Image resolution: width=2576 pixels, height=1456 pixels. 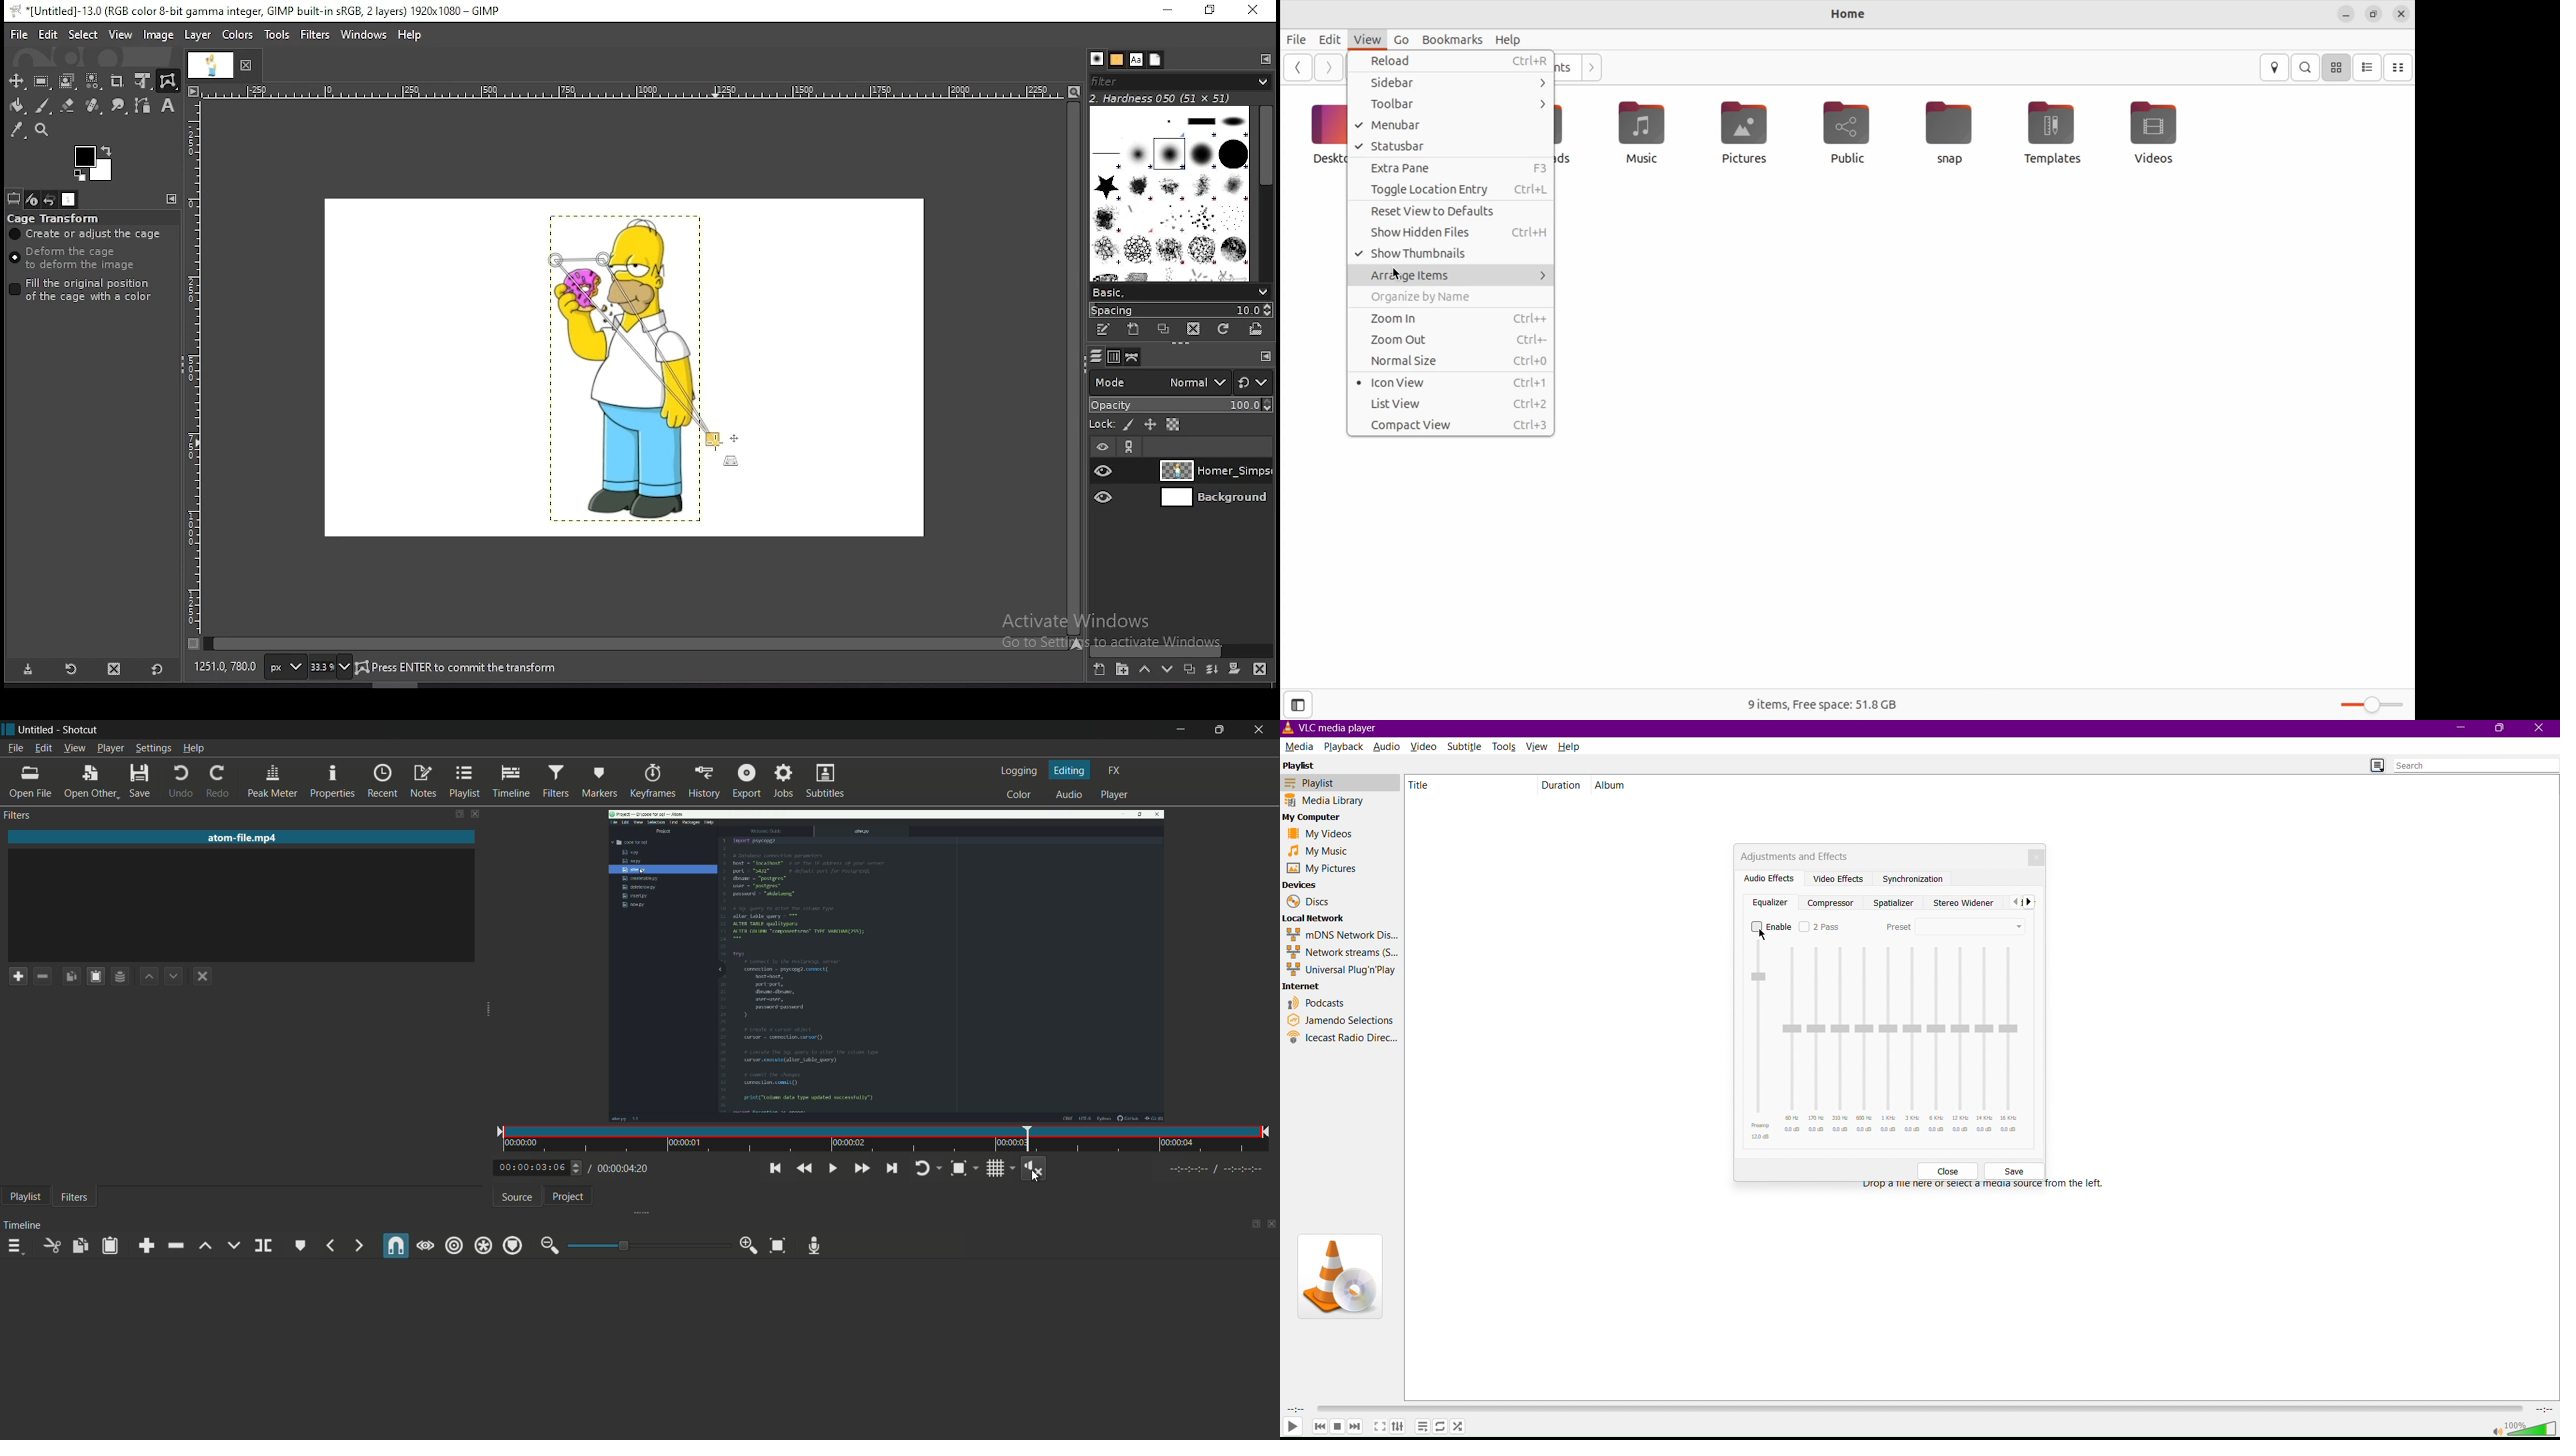 I want to click on create or edit marker, so click(x=299, y=1246).